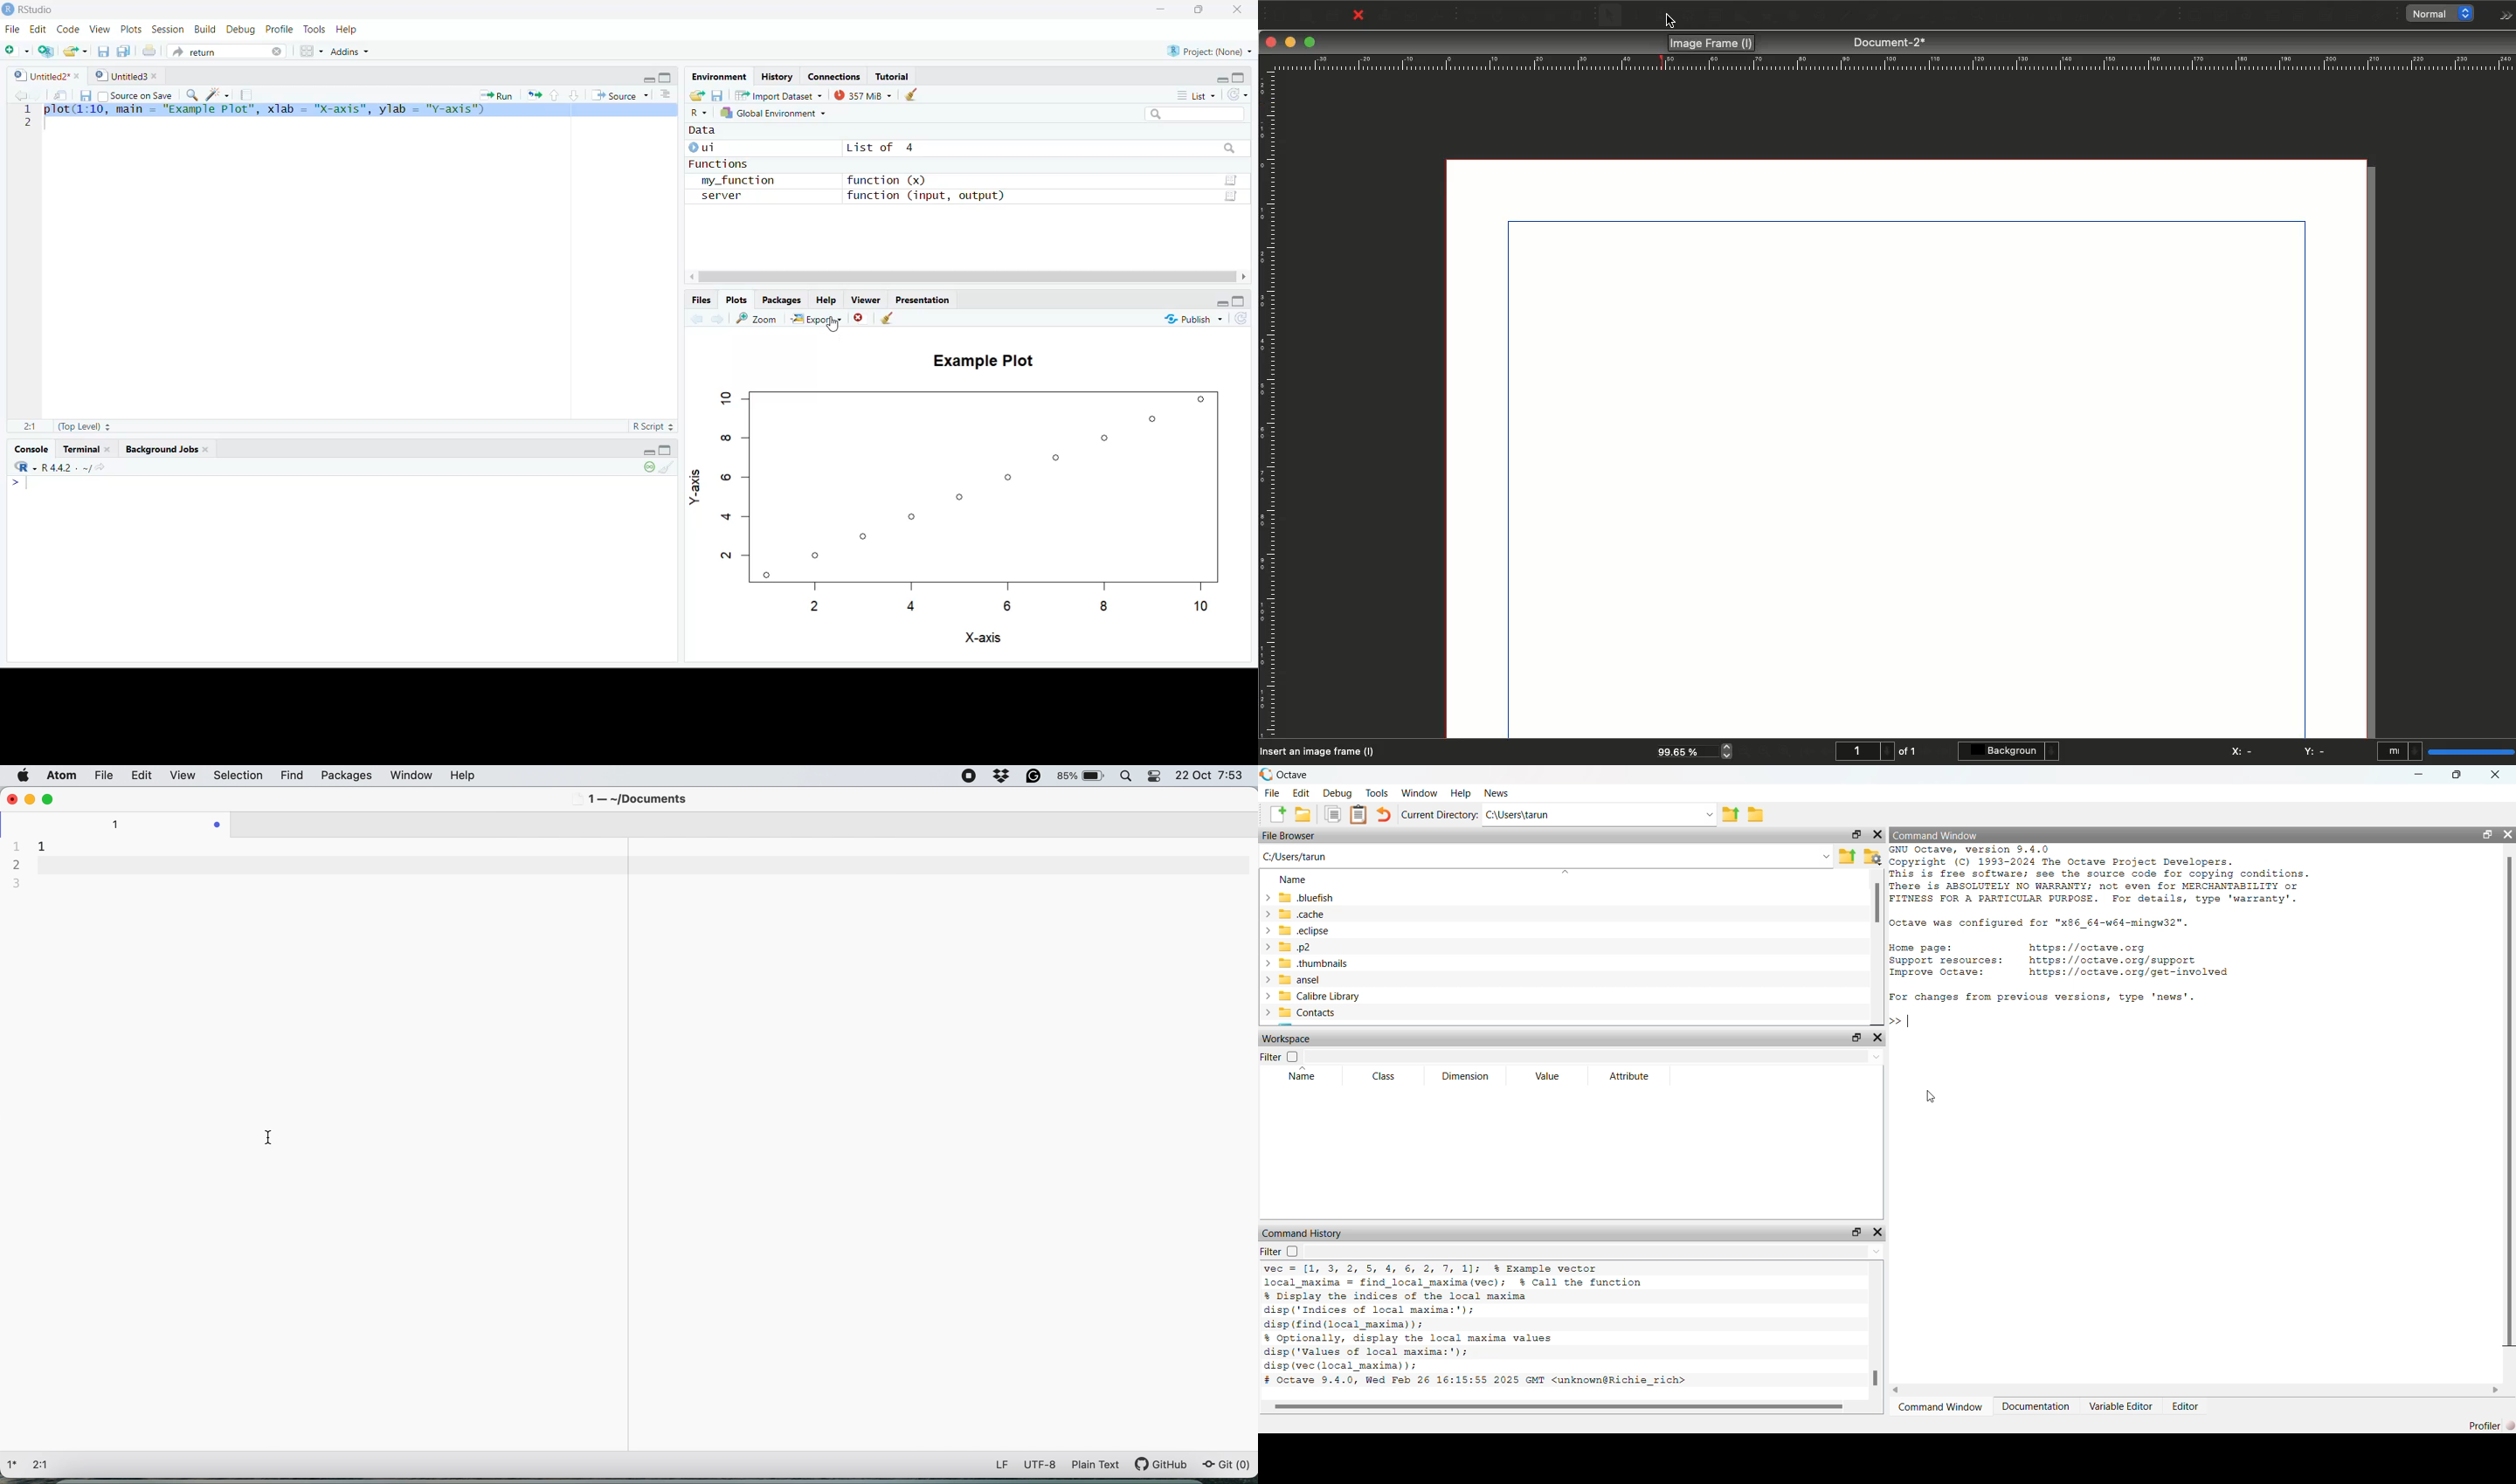  What do you see at coordinates (1767, 17) in the screenshot?
I see `Polygon` at bounding box center [1767, 17].